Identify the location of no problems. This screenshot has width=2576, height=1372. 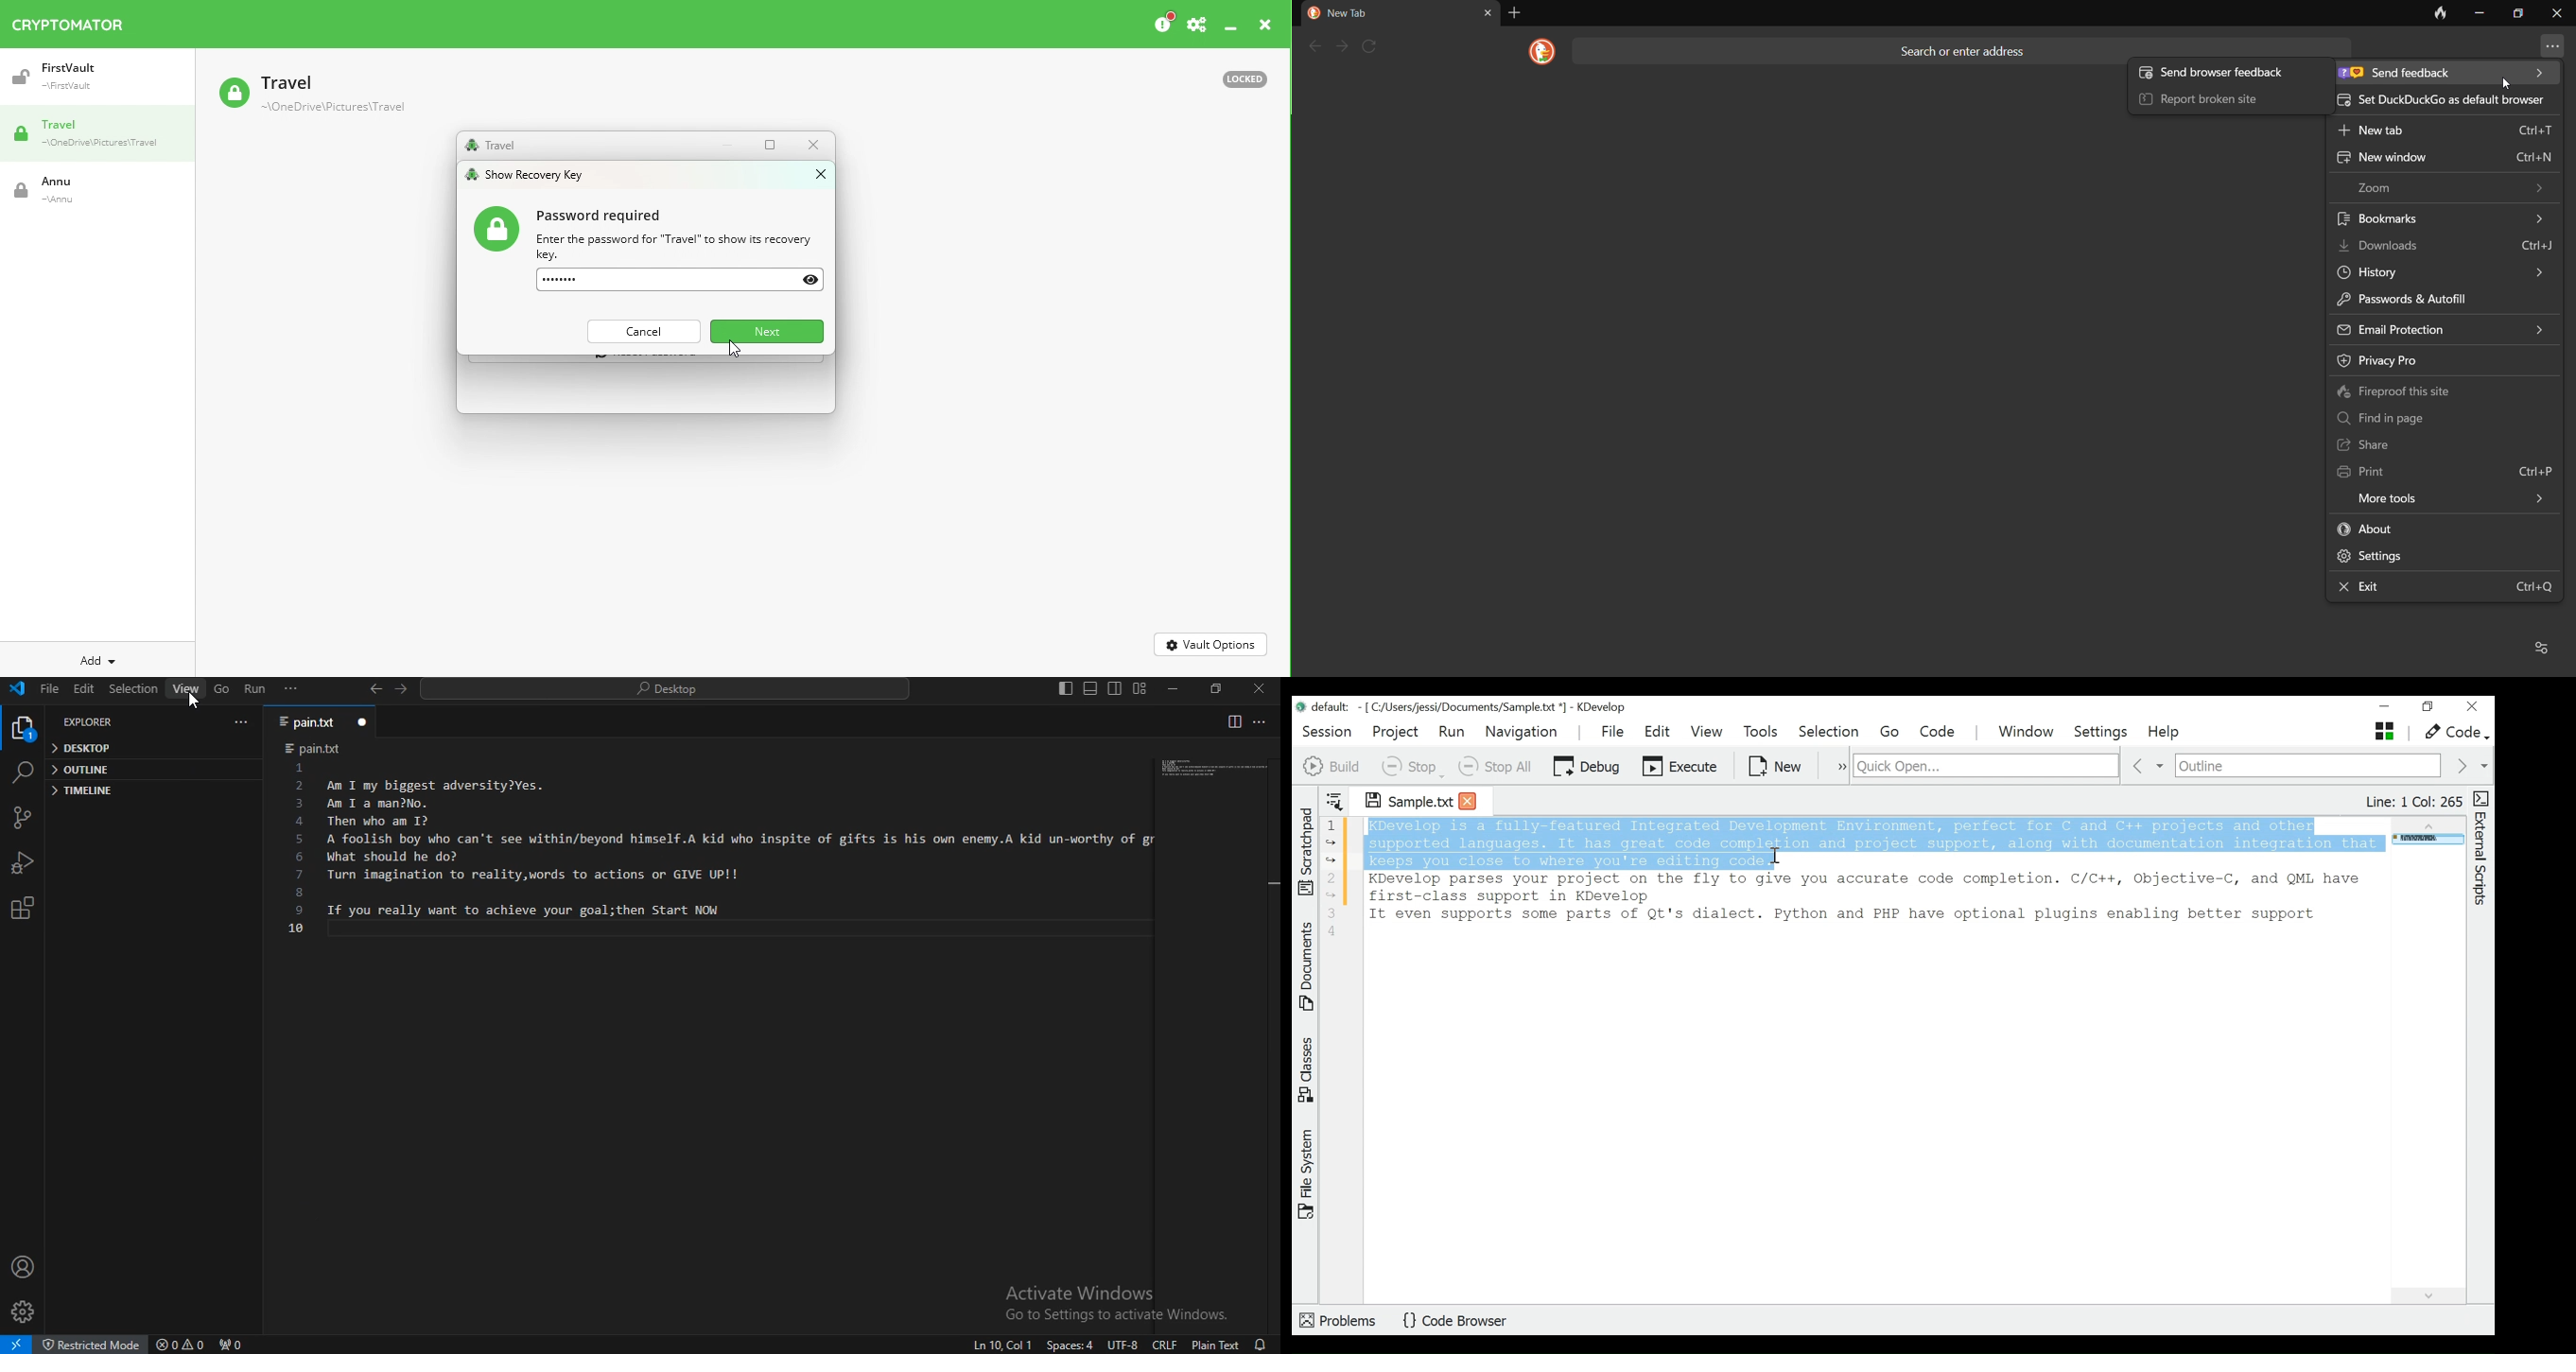
(179, 1345).